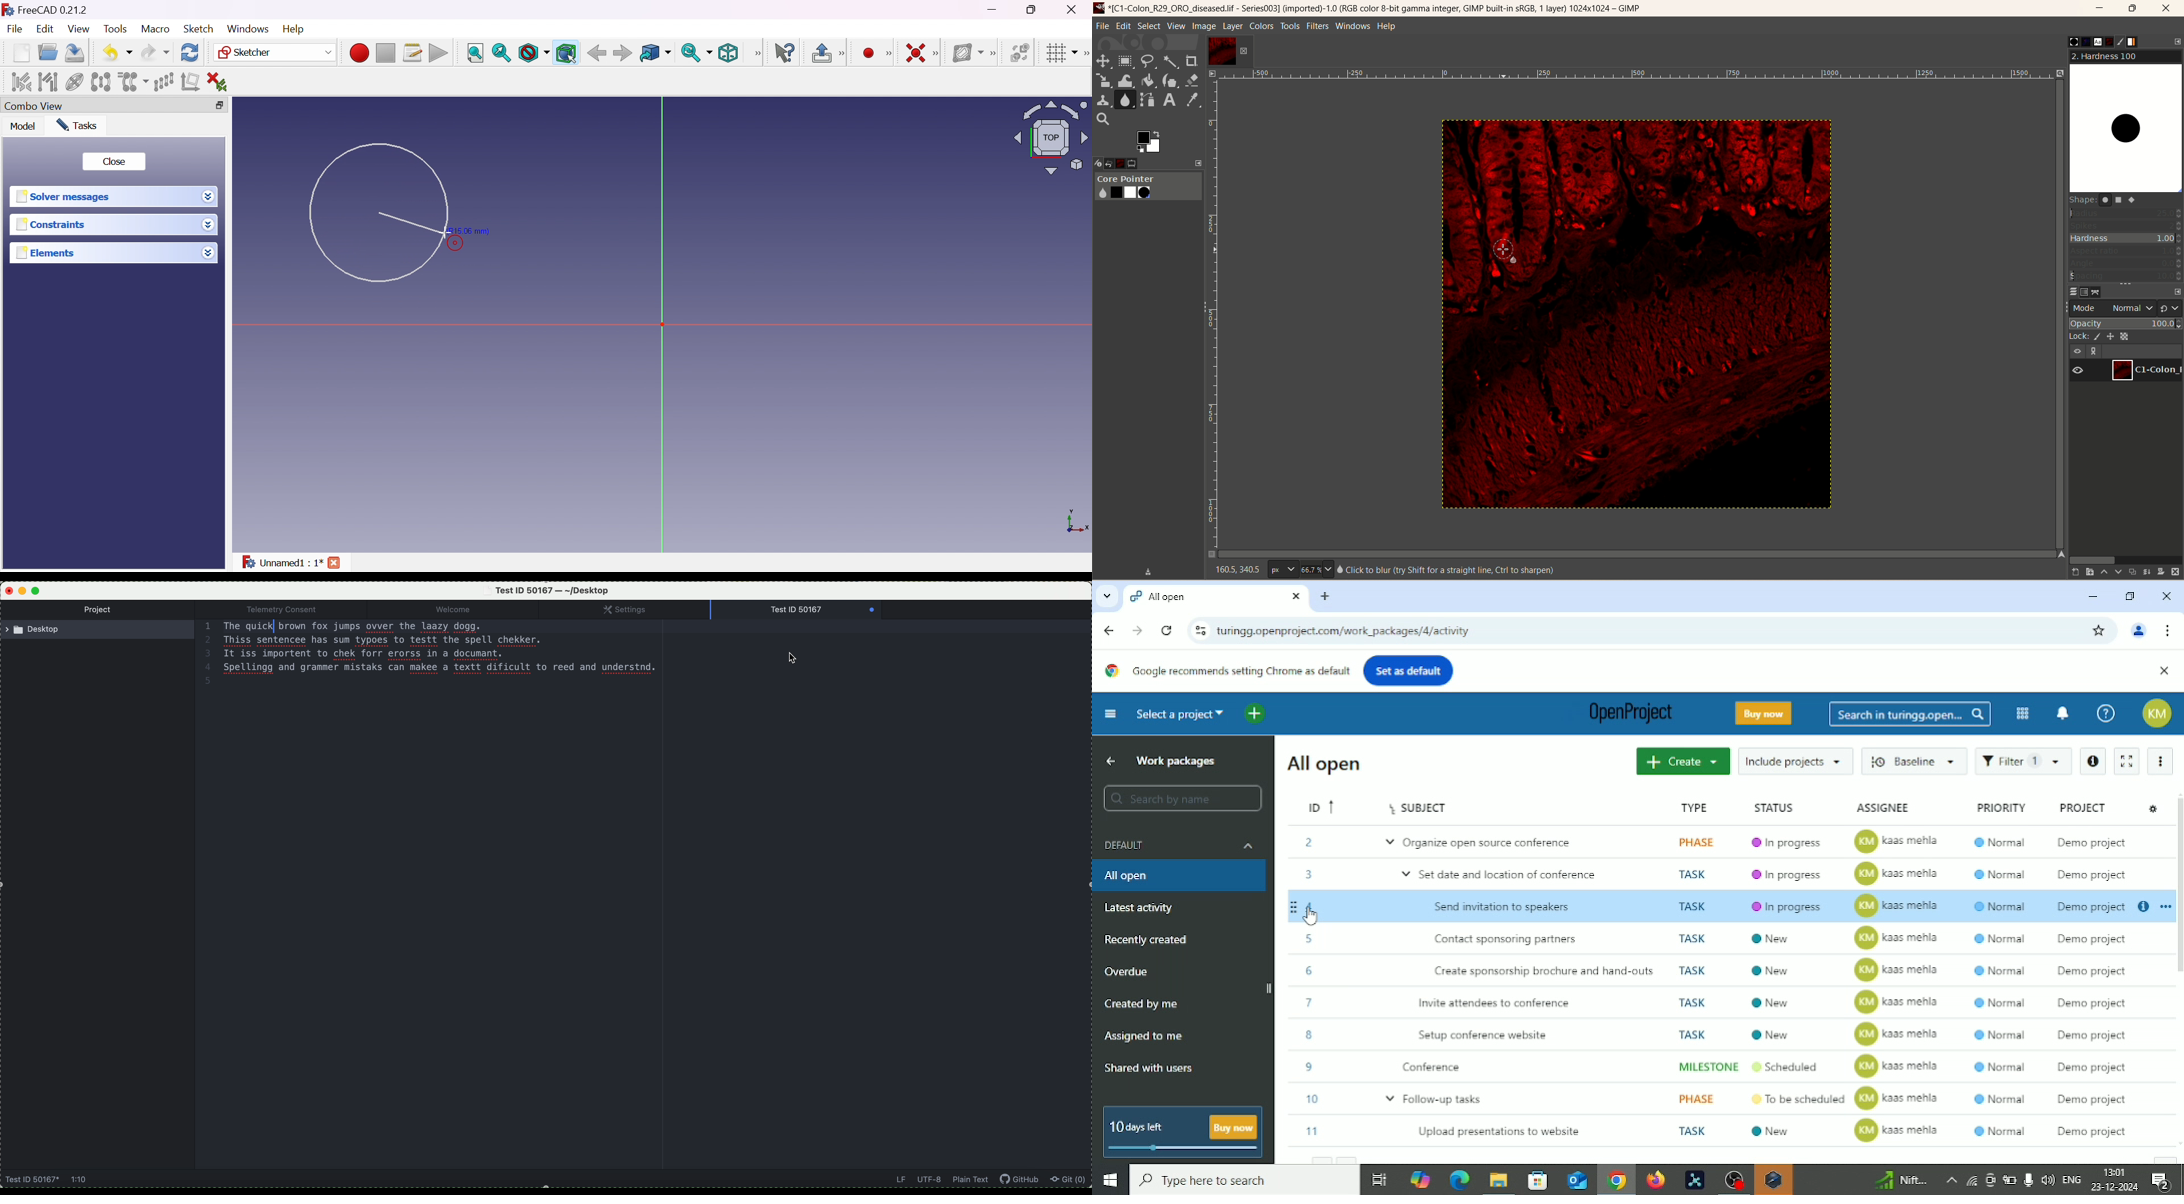 The width and height of the screenshot is (2184, 1204). I want to click on duplicate the layer, so click(2131, 573).